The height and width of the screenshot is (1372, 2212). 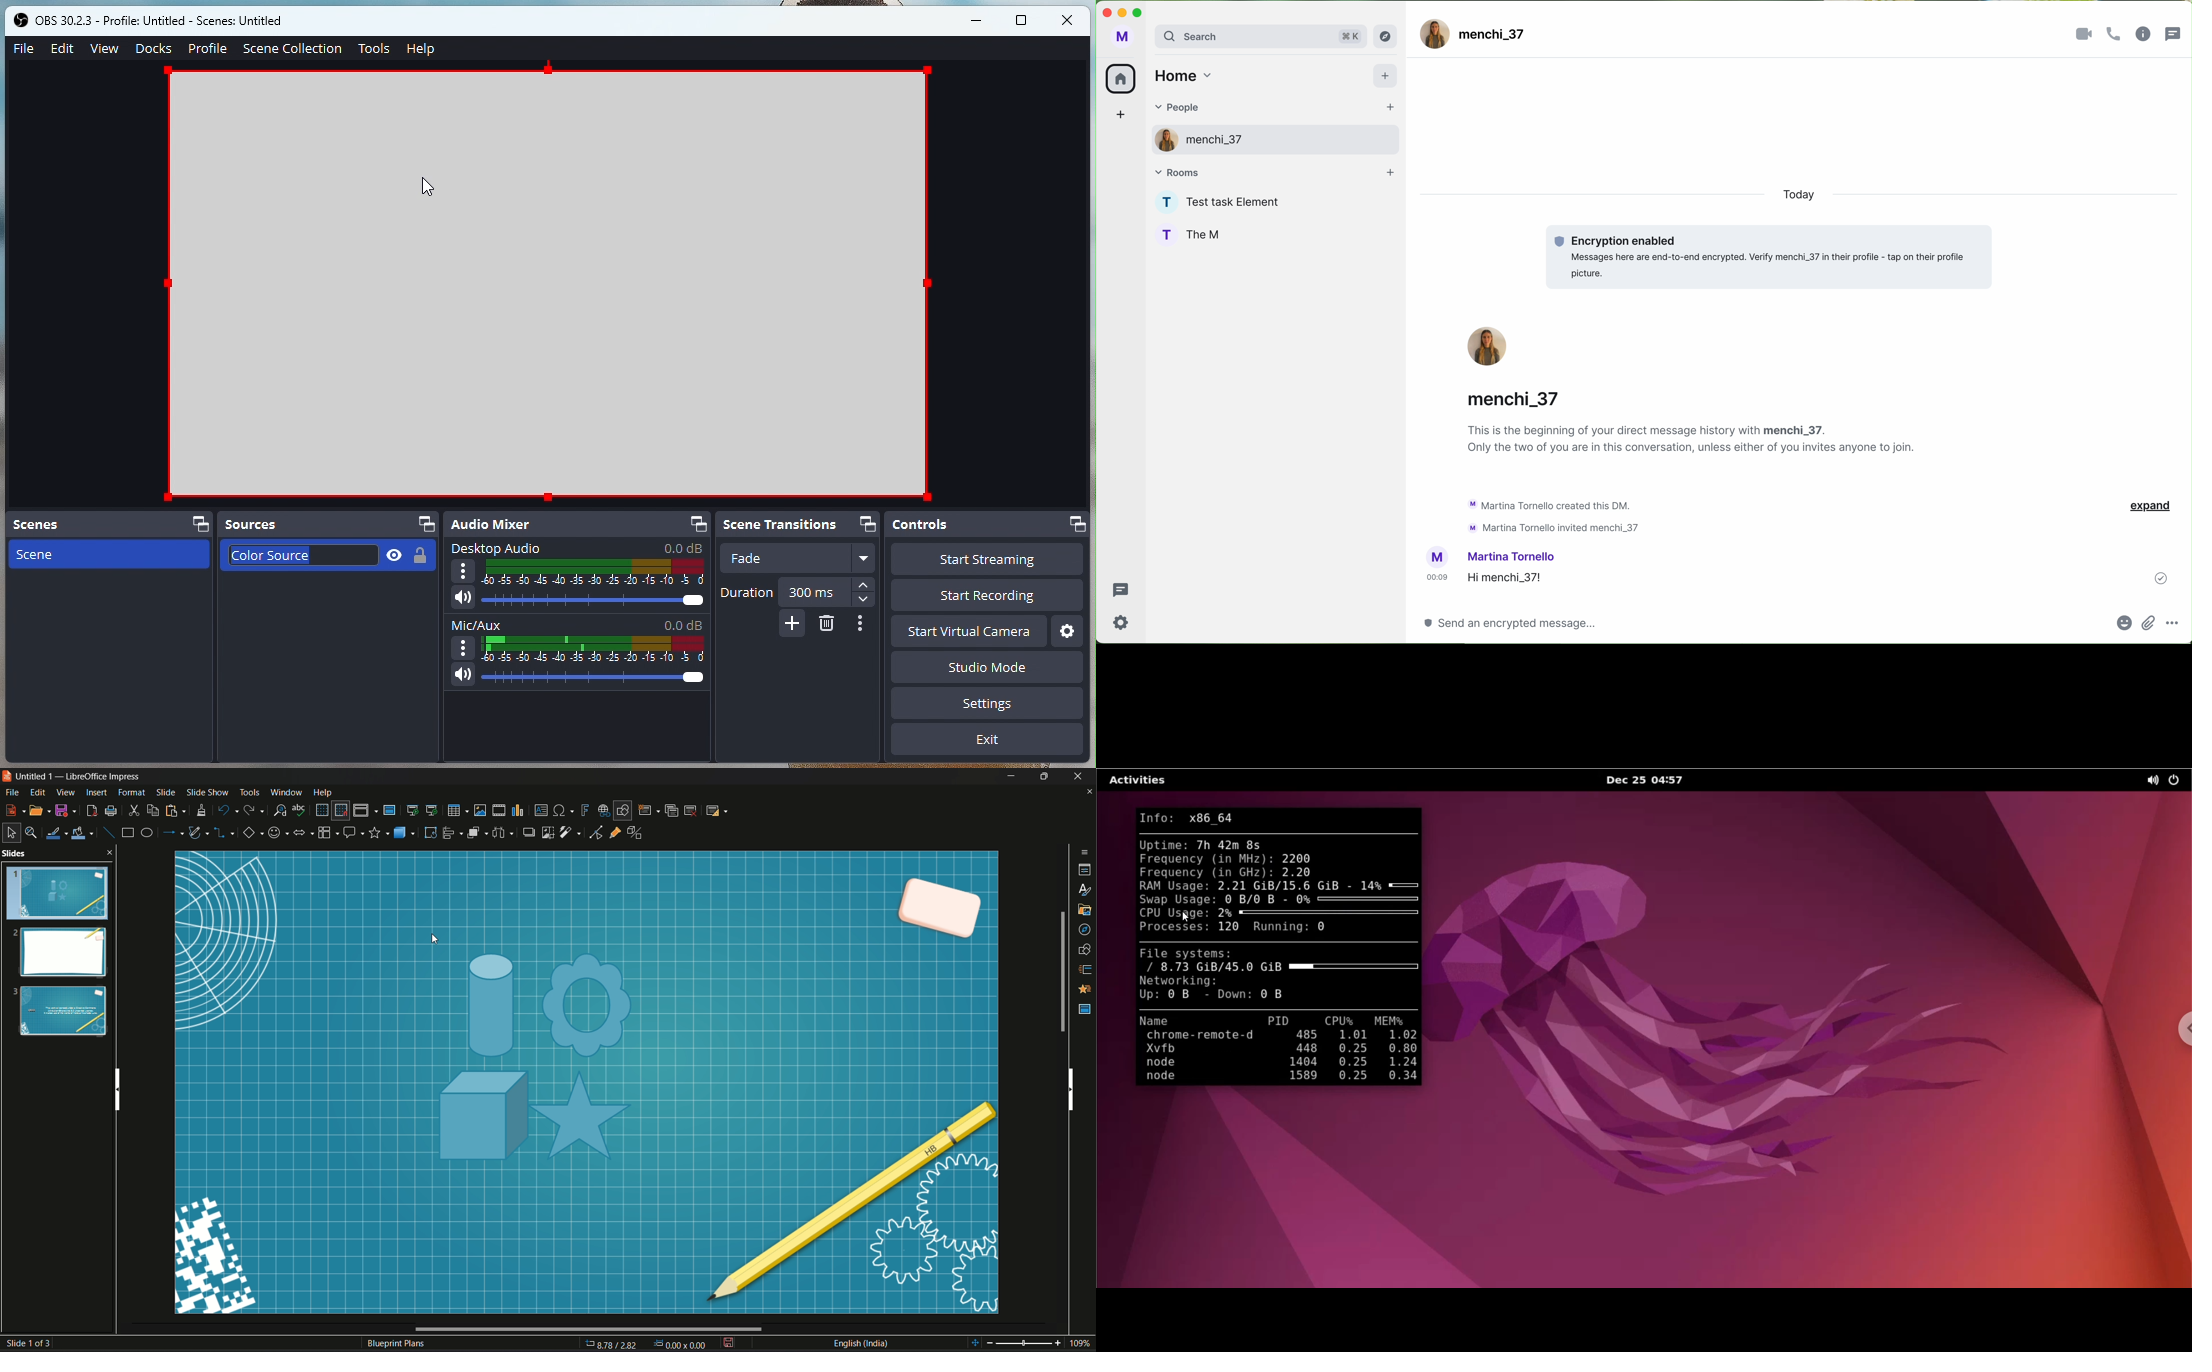 What do you see at coordinates (146, 832) in the screenshot?
I see `ellipse` at bounding box center [146, 832].